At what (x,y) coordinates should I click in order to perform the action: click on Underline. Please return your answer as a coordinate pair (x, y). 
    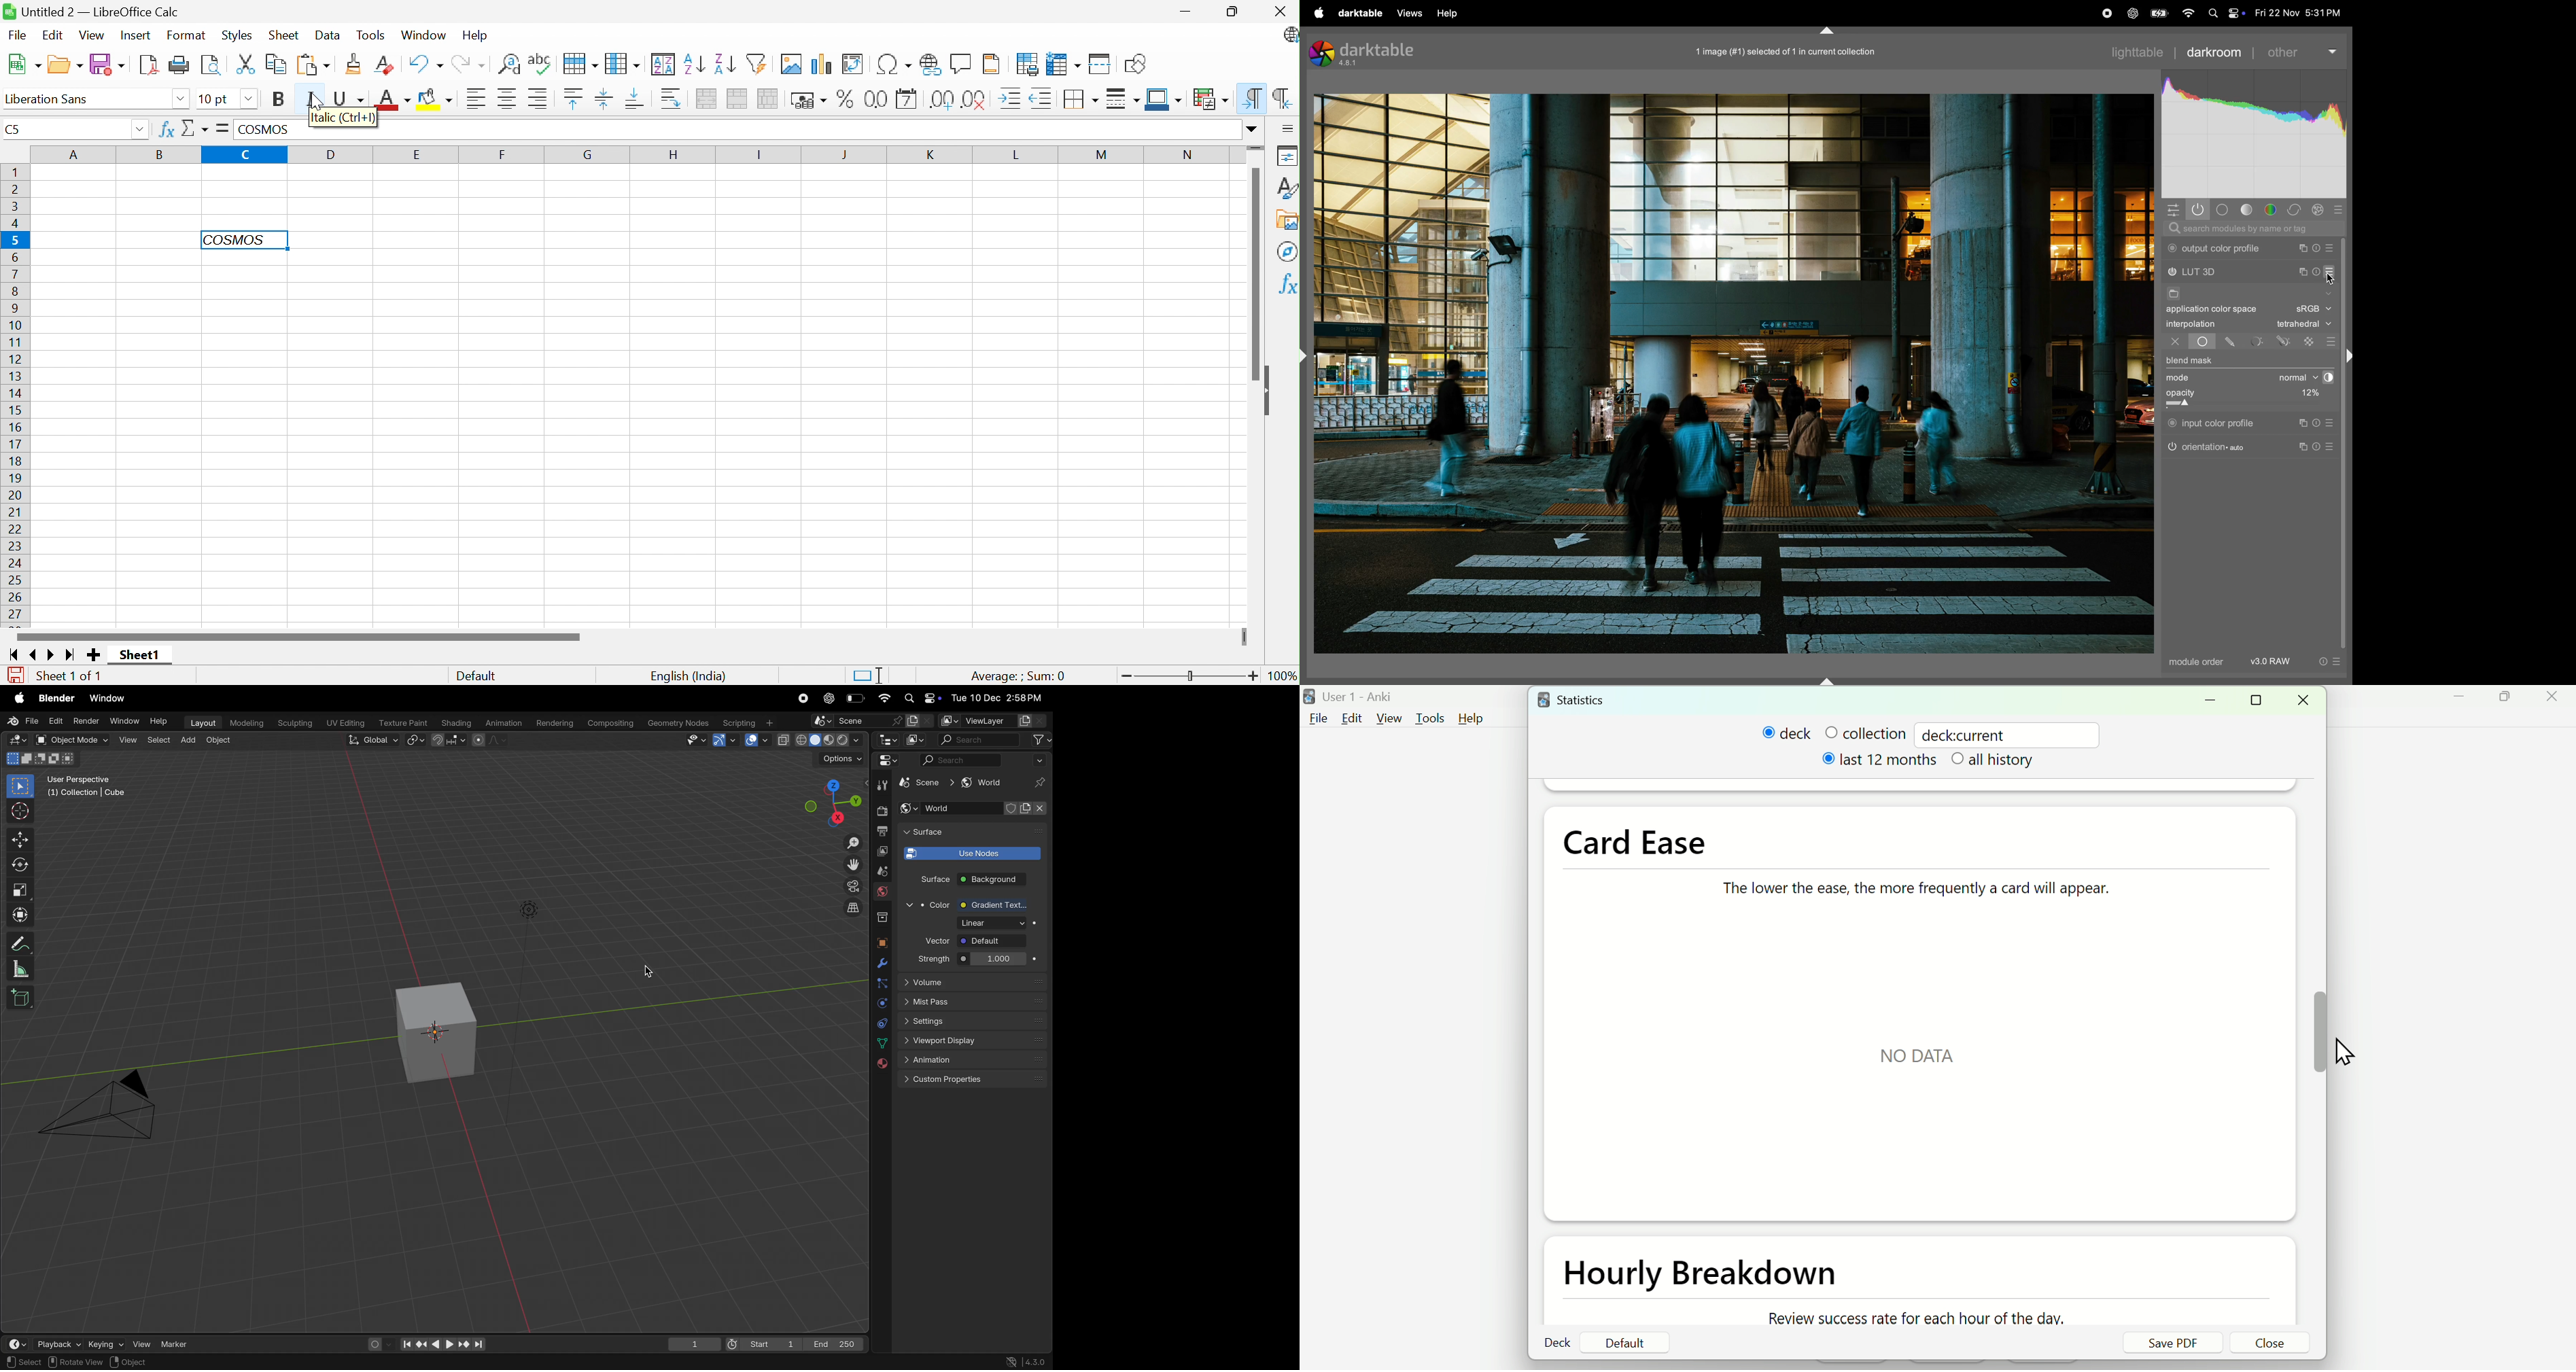
    Looking at the image, I should click on (351, 95).